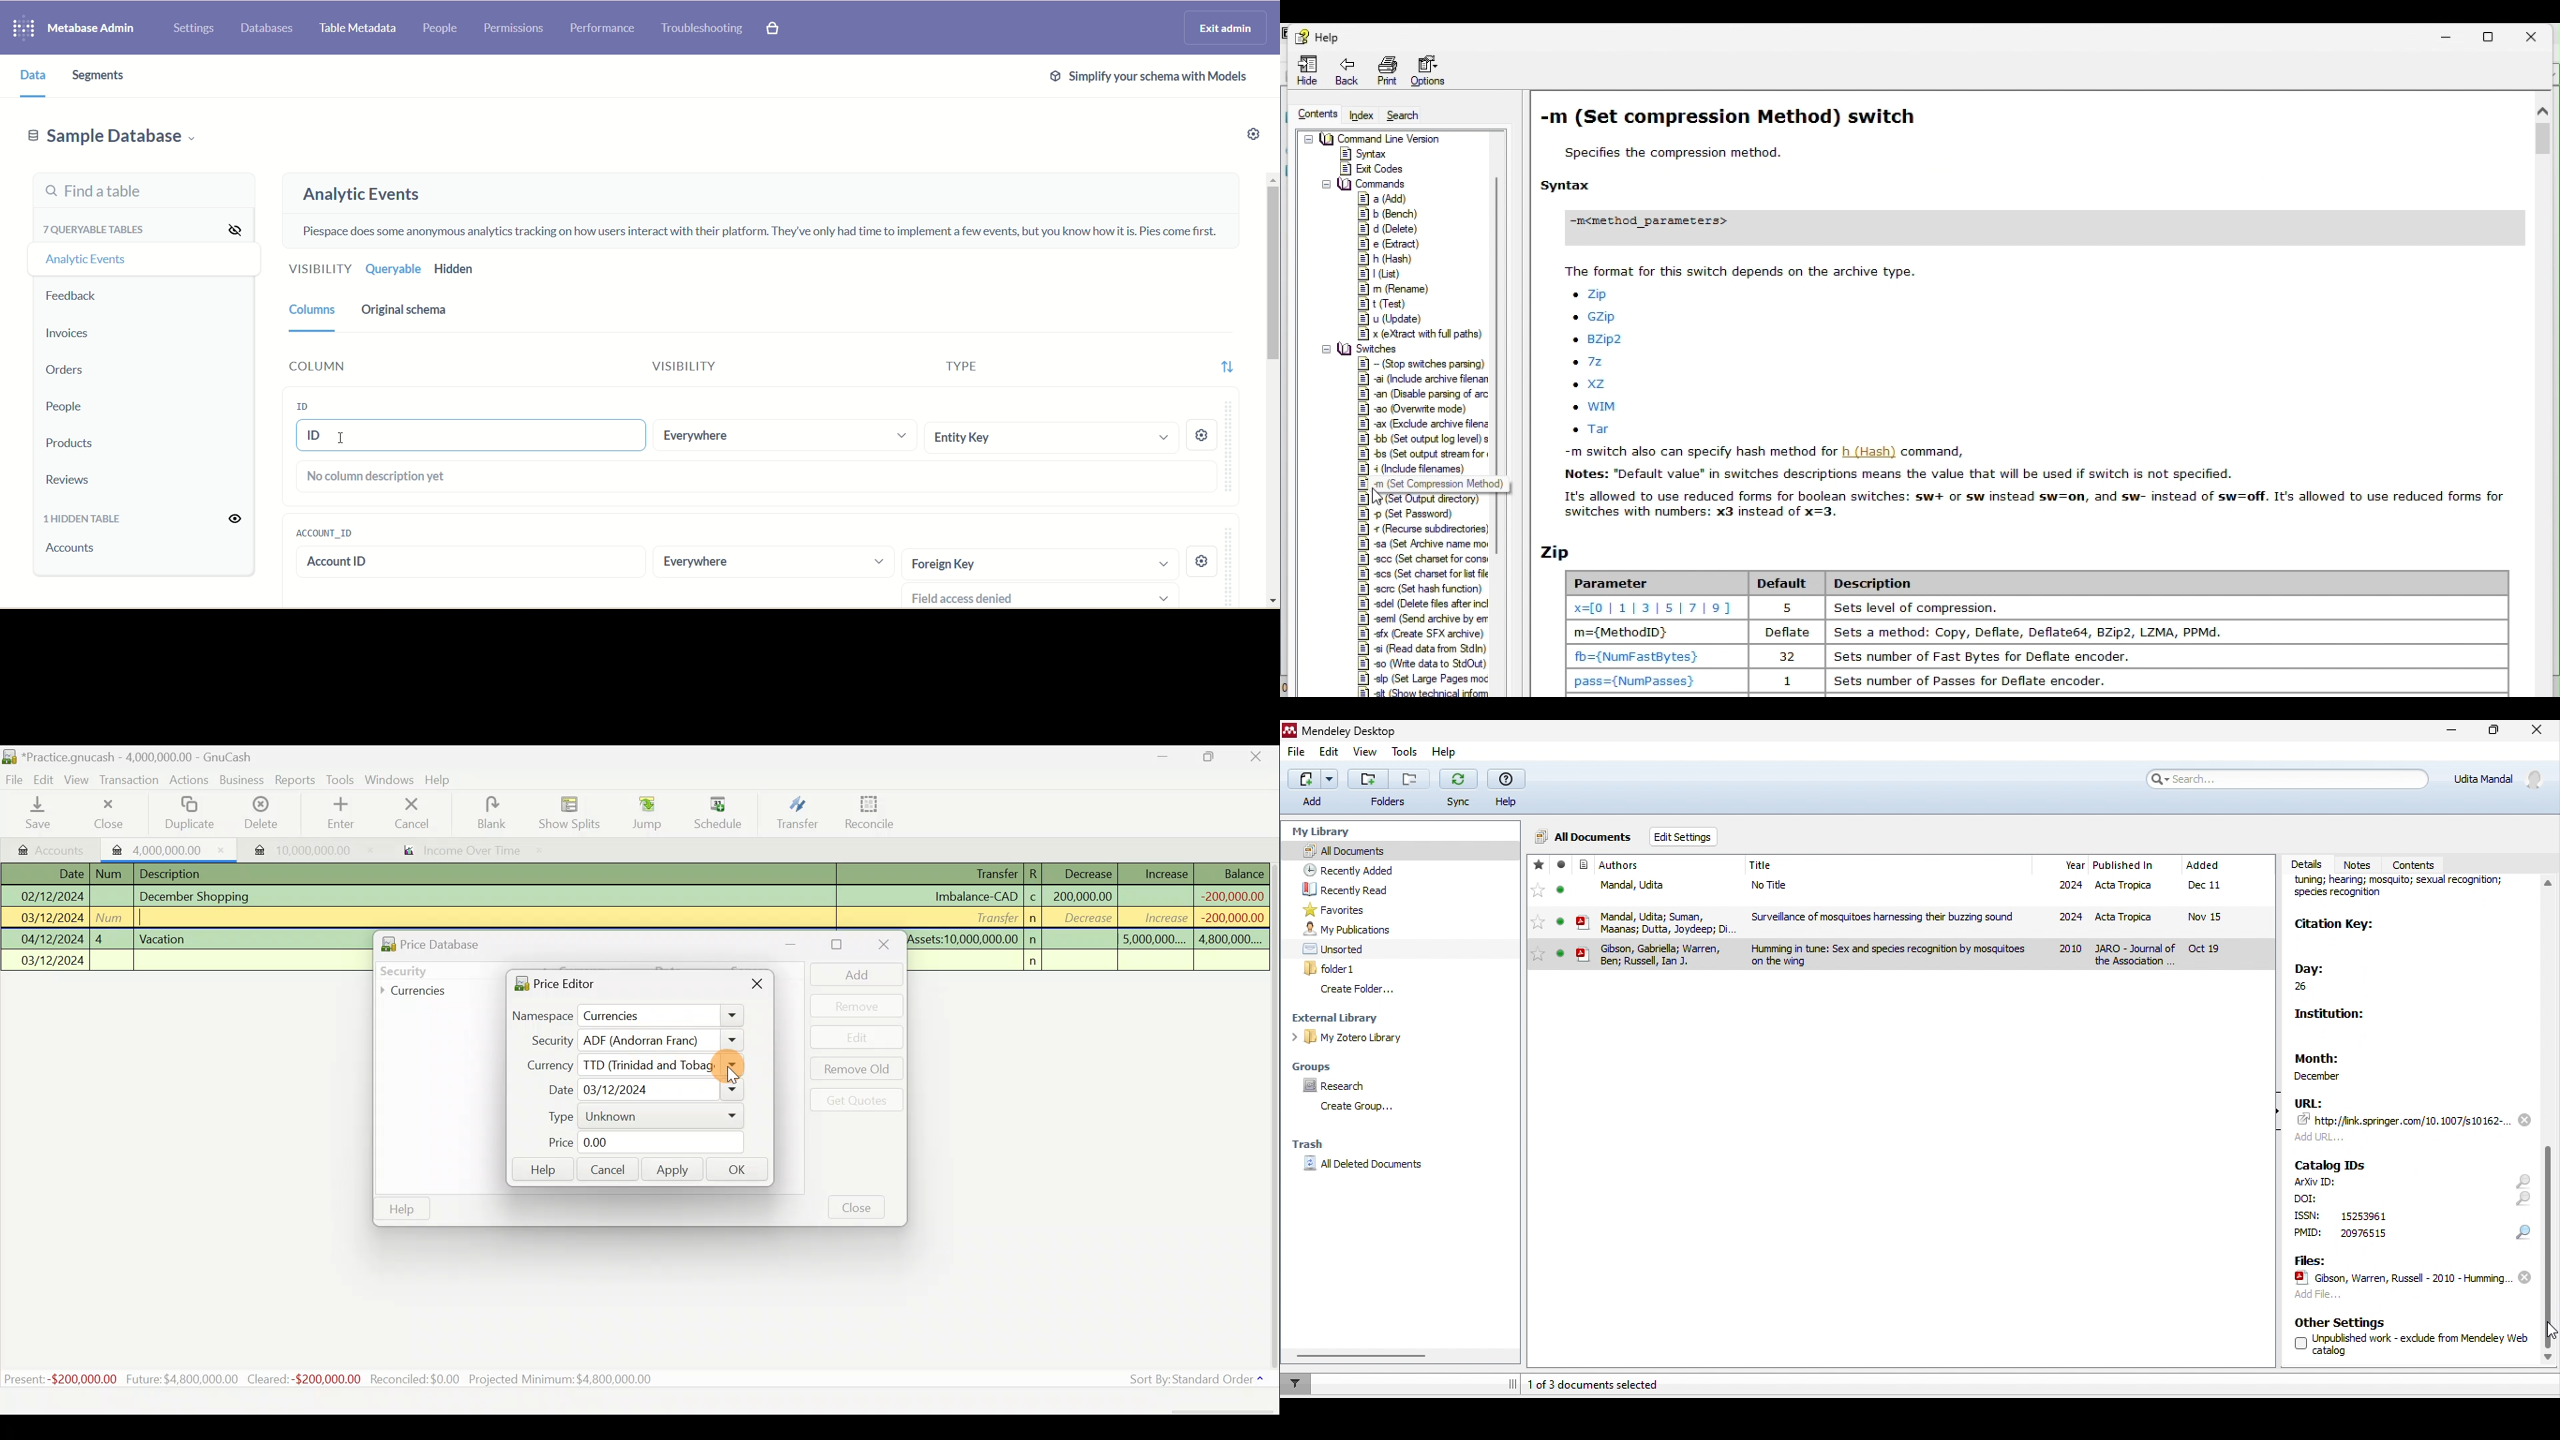 The width and height of the screenshot is (2576, 1456). Describe the element at coordinates (351, 1379) in the screenshot. I see `Statistics` at that location.